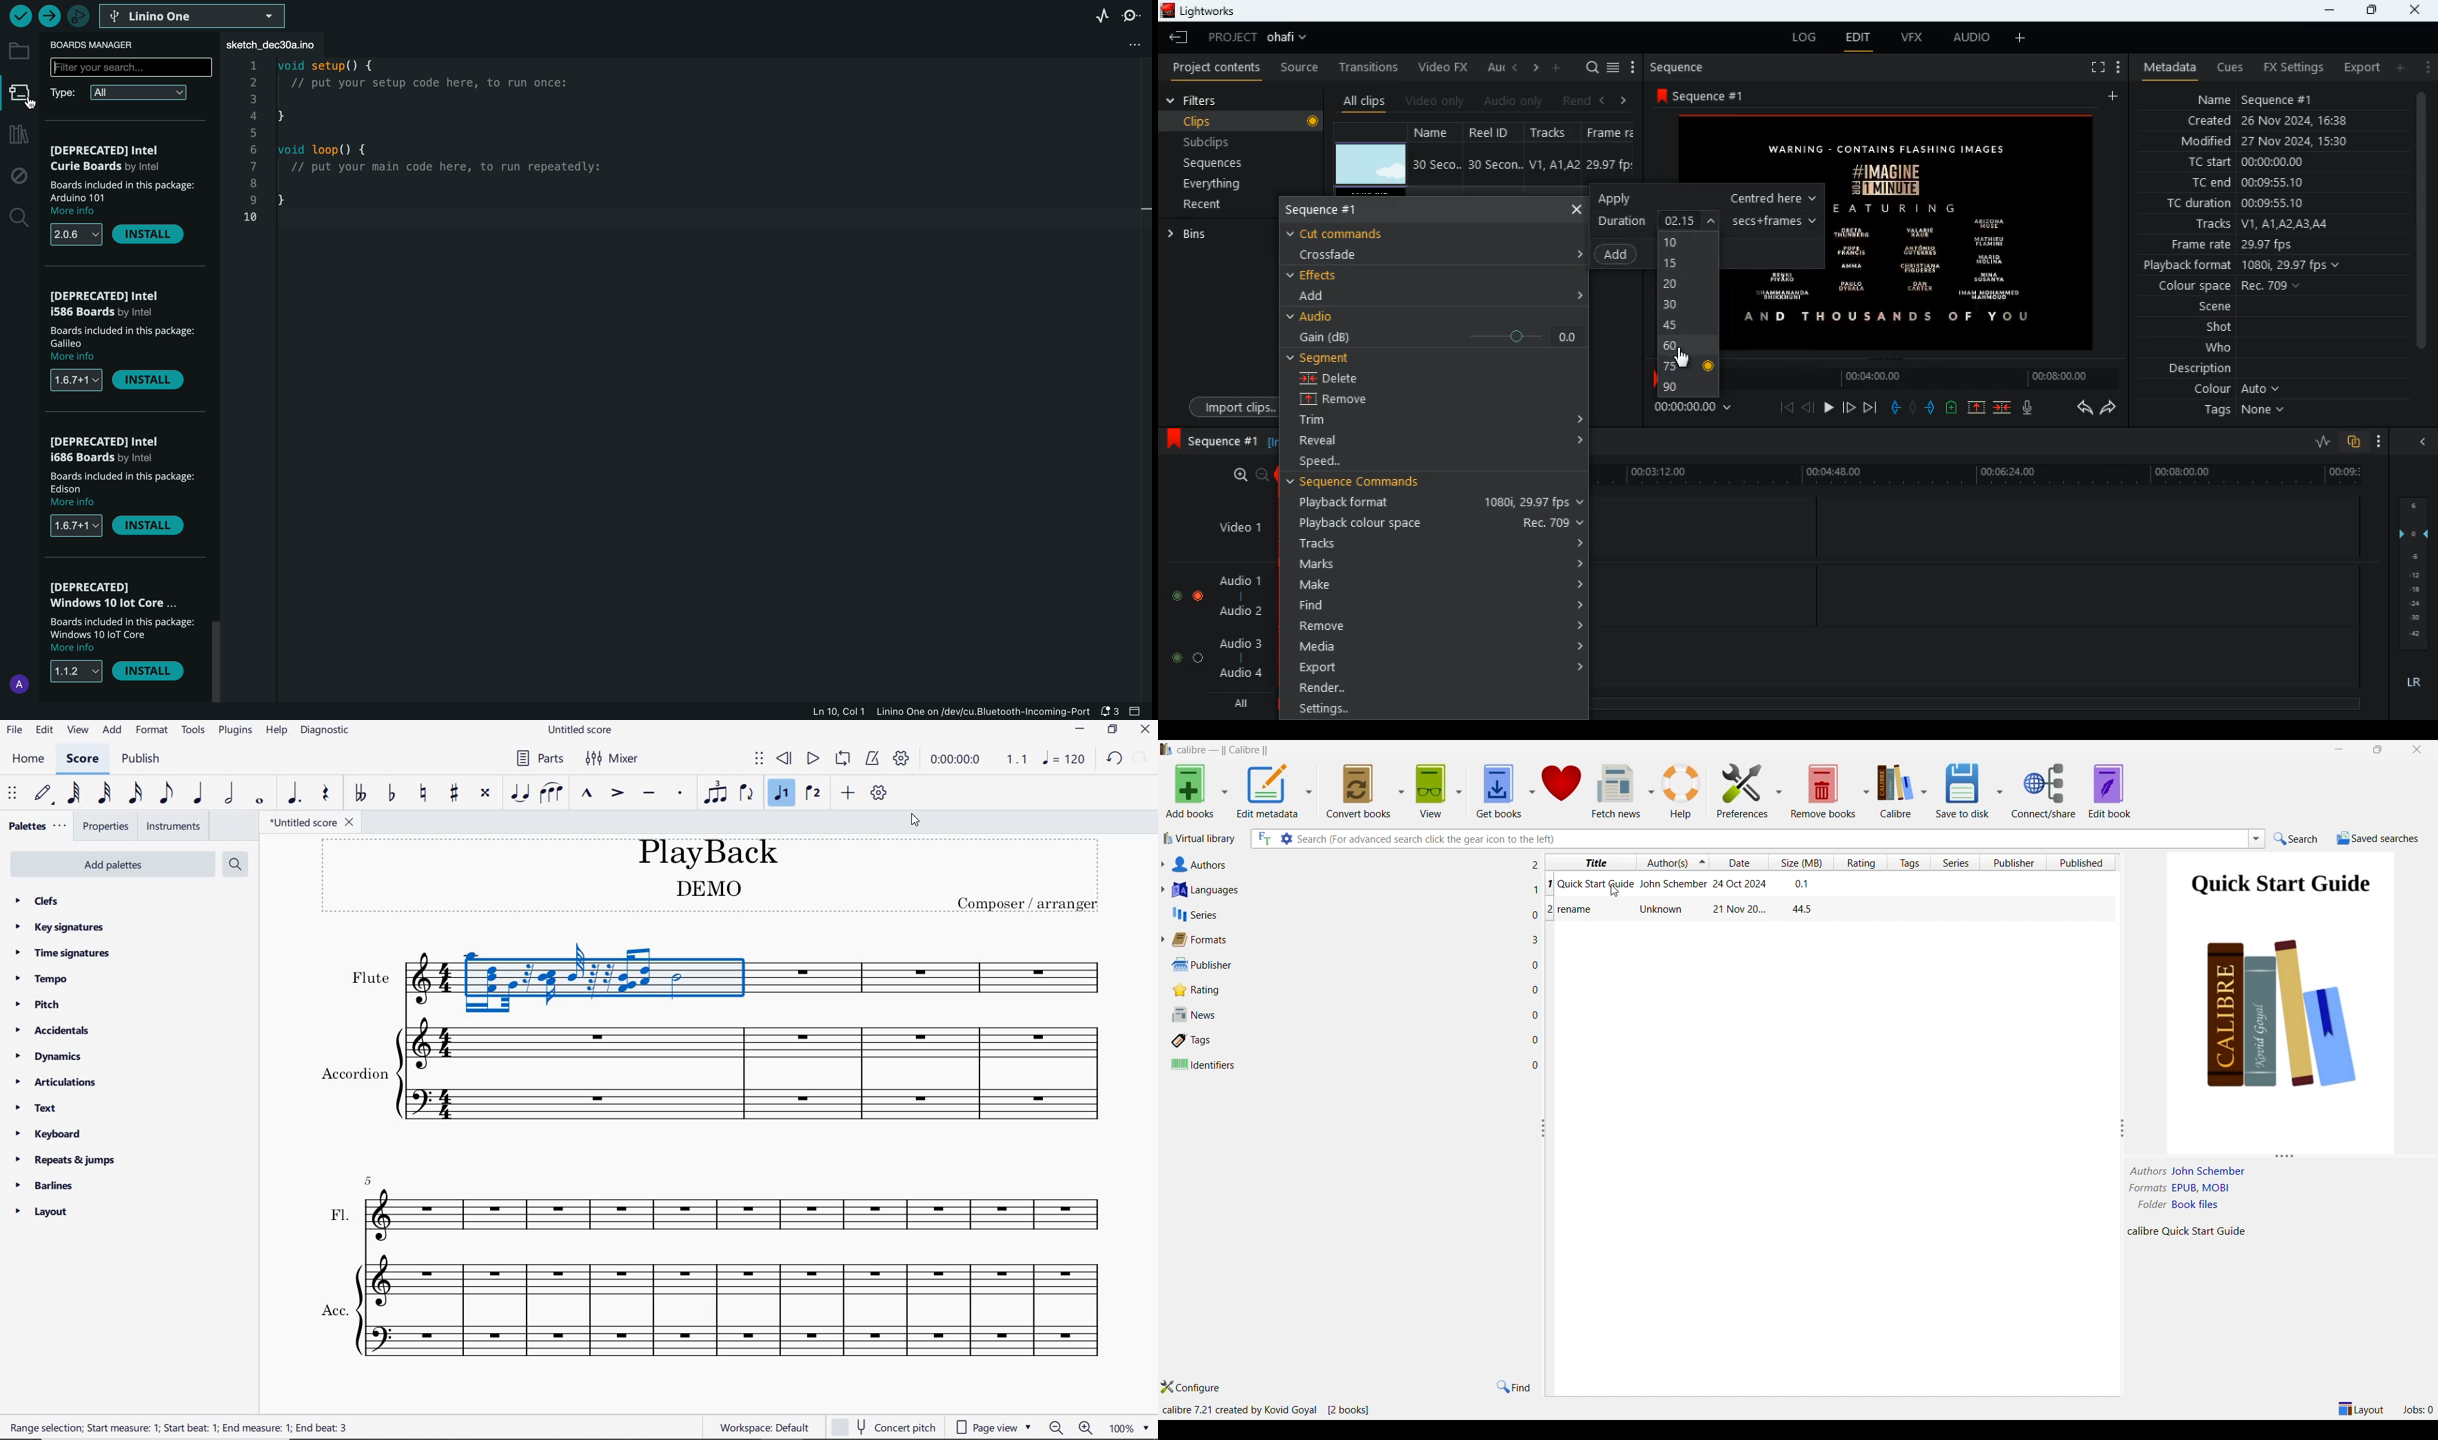 Image resolution: width=2464 pixels, height=1456 pixels. I want to click on tools, so click(193, 730).